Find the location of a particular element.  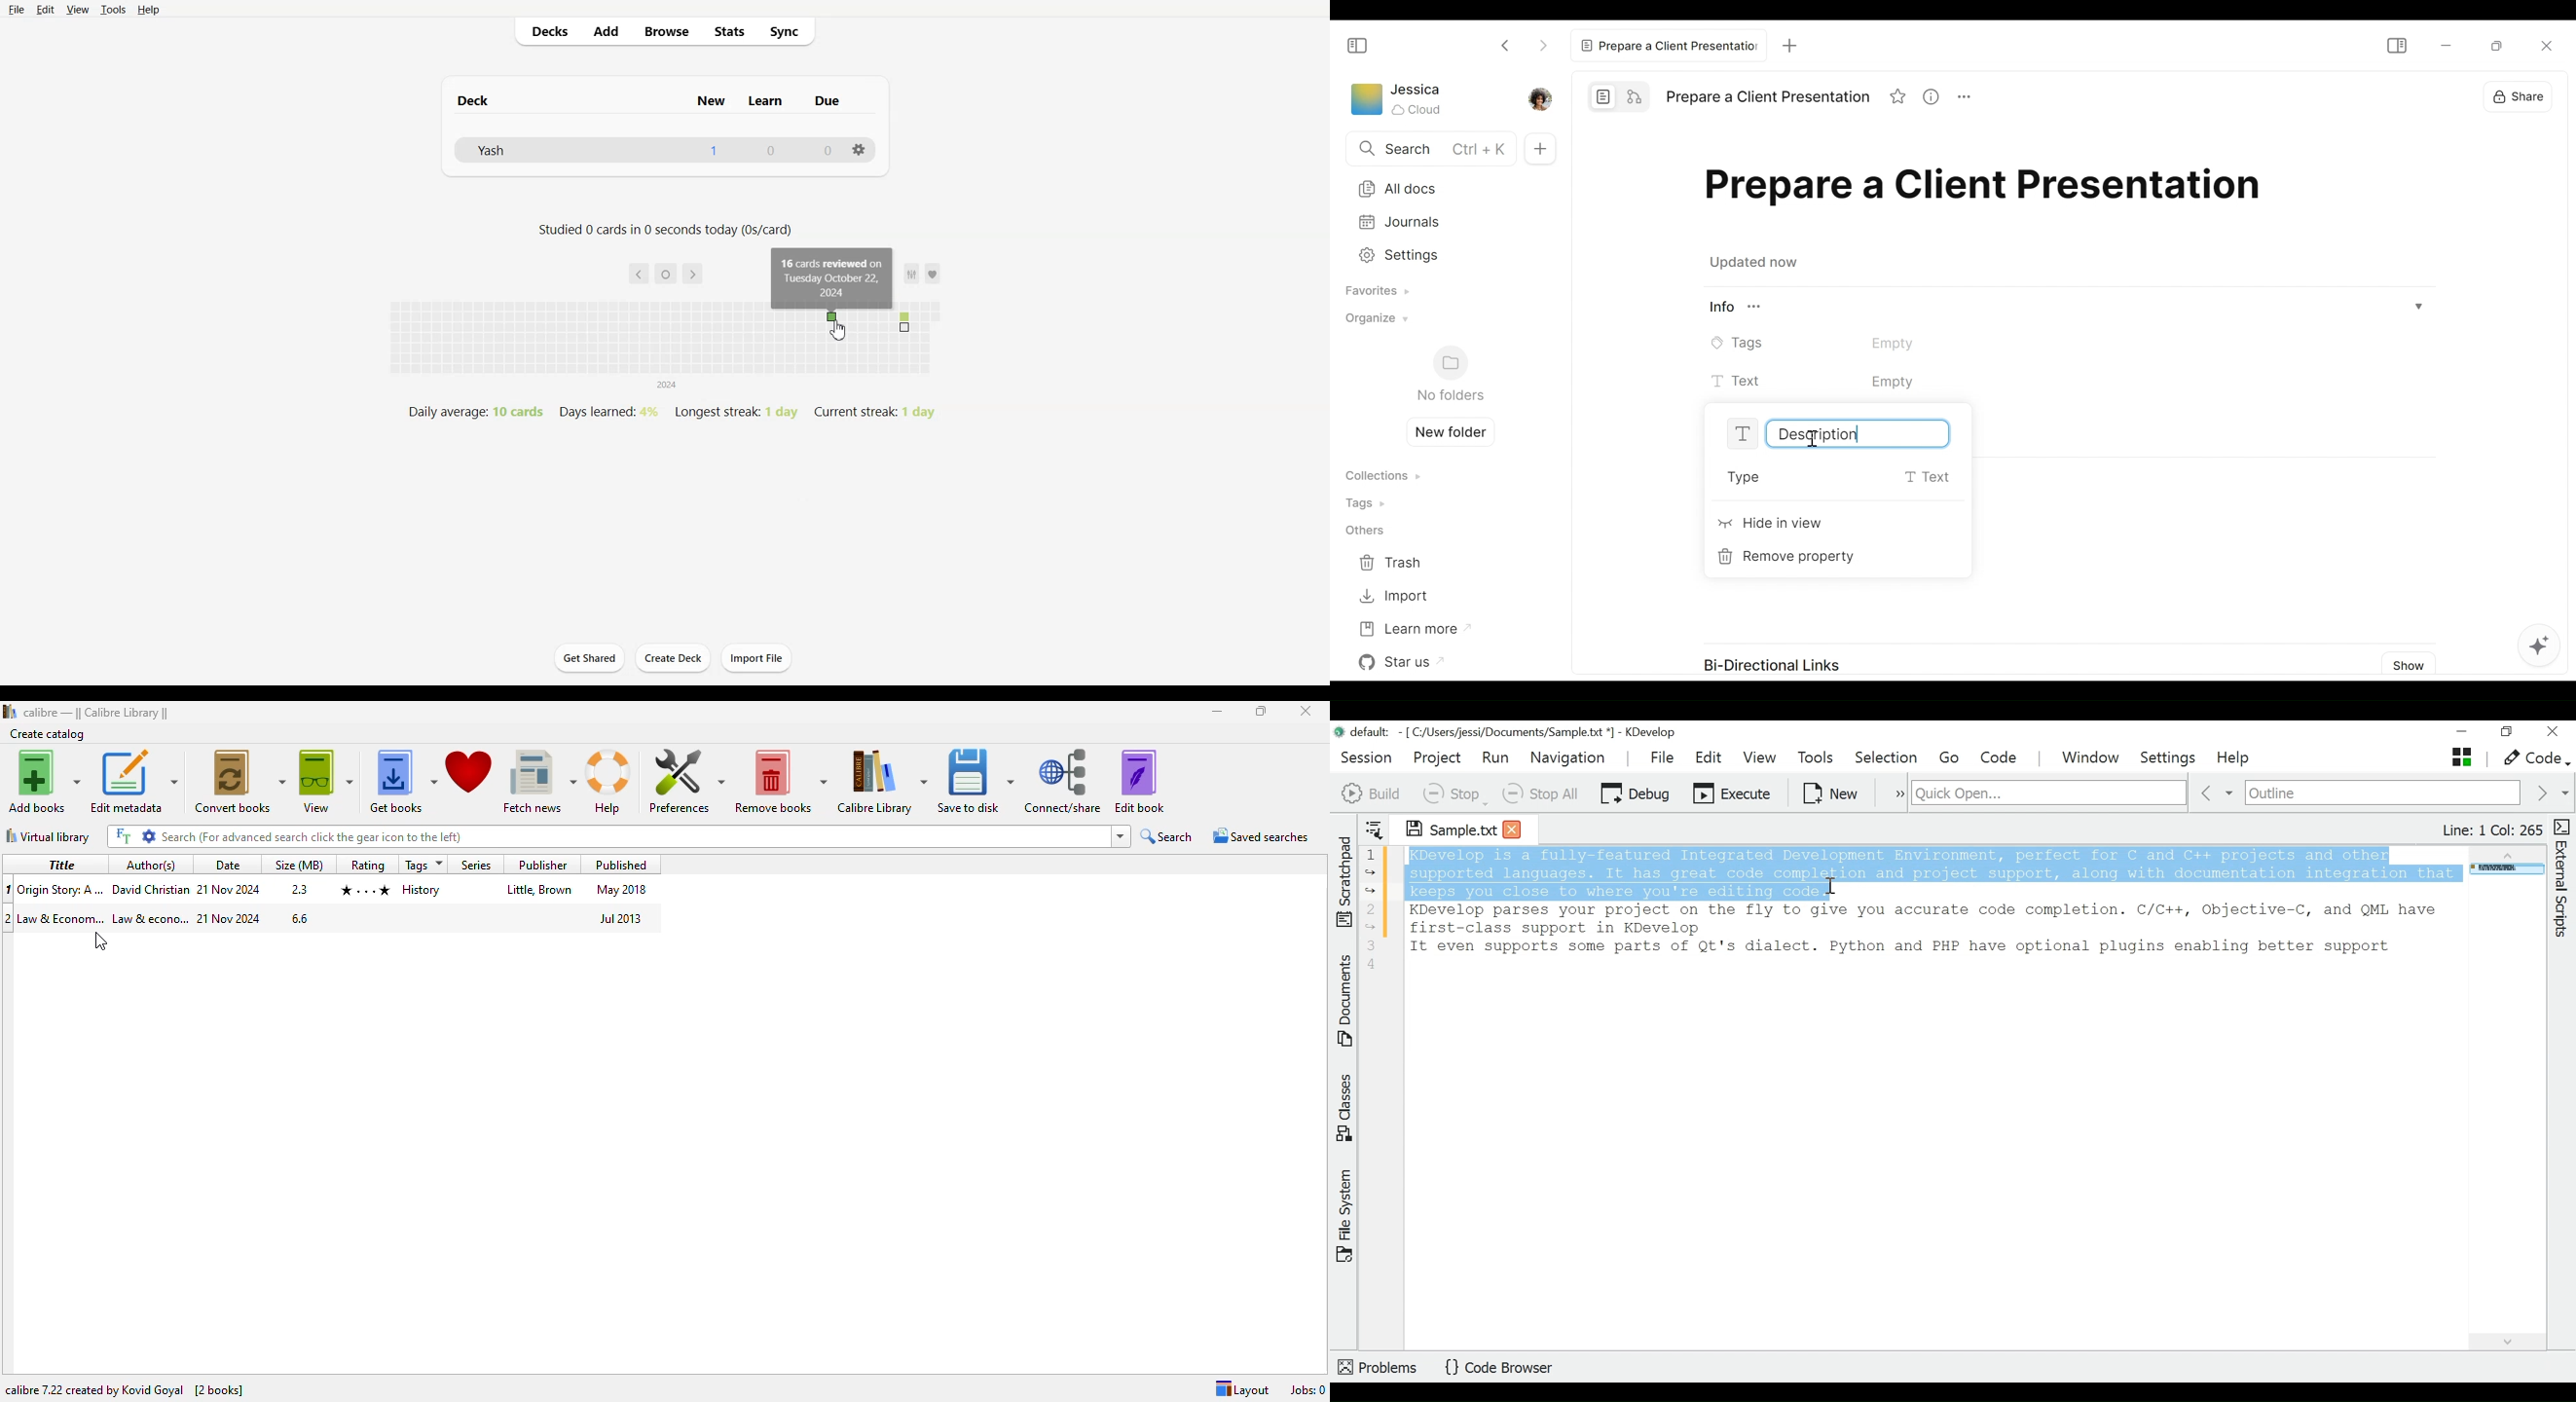

back is located at coordinates (639, 274).